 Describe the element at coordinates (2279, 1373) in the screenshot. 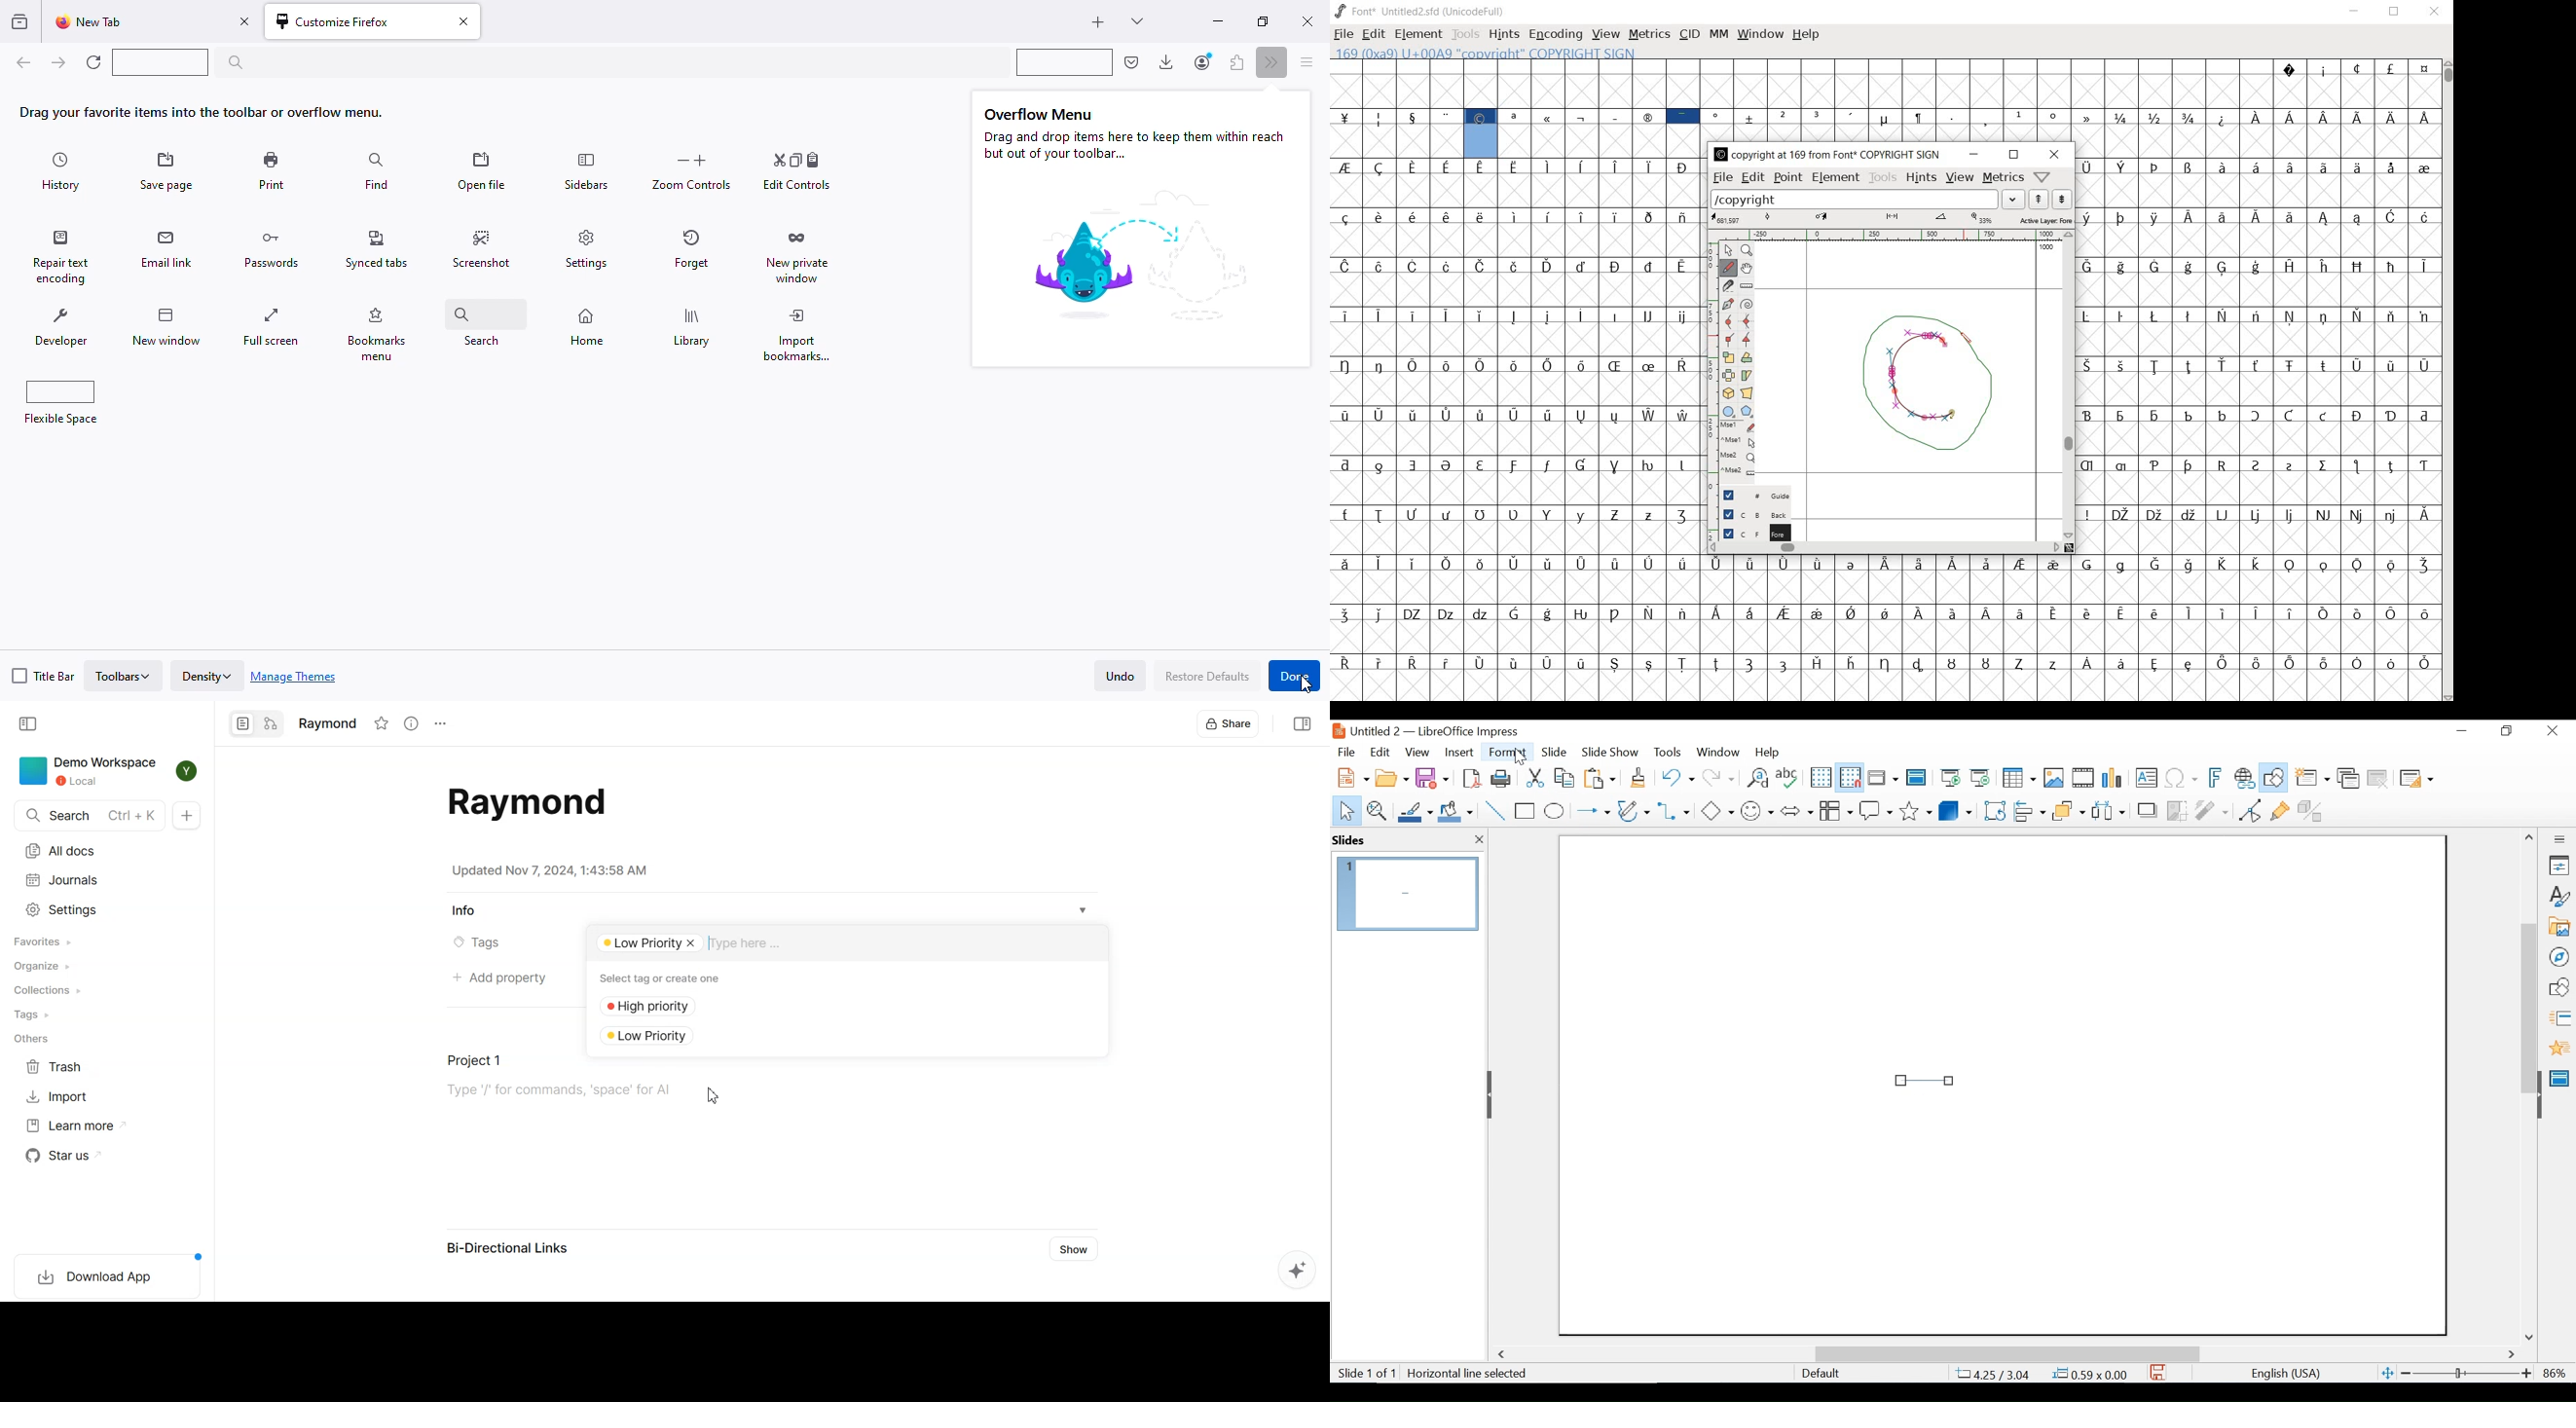

I see `English(USA)` at that location.